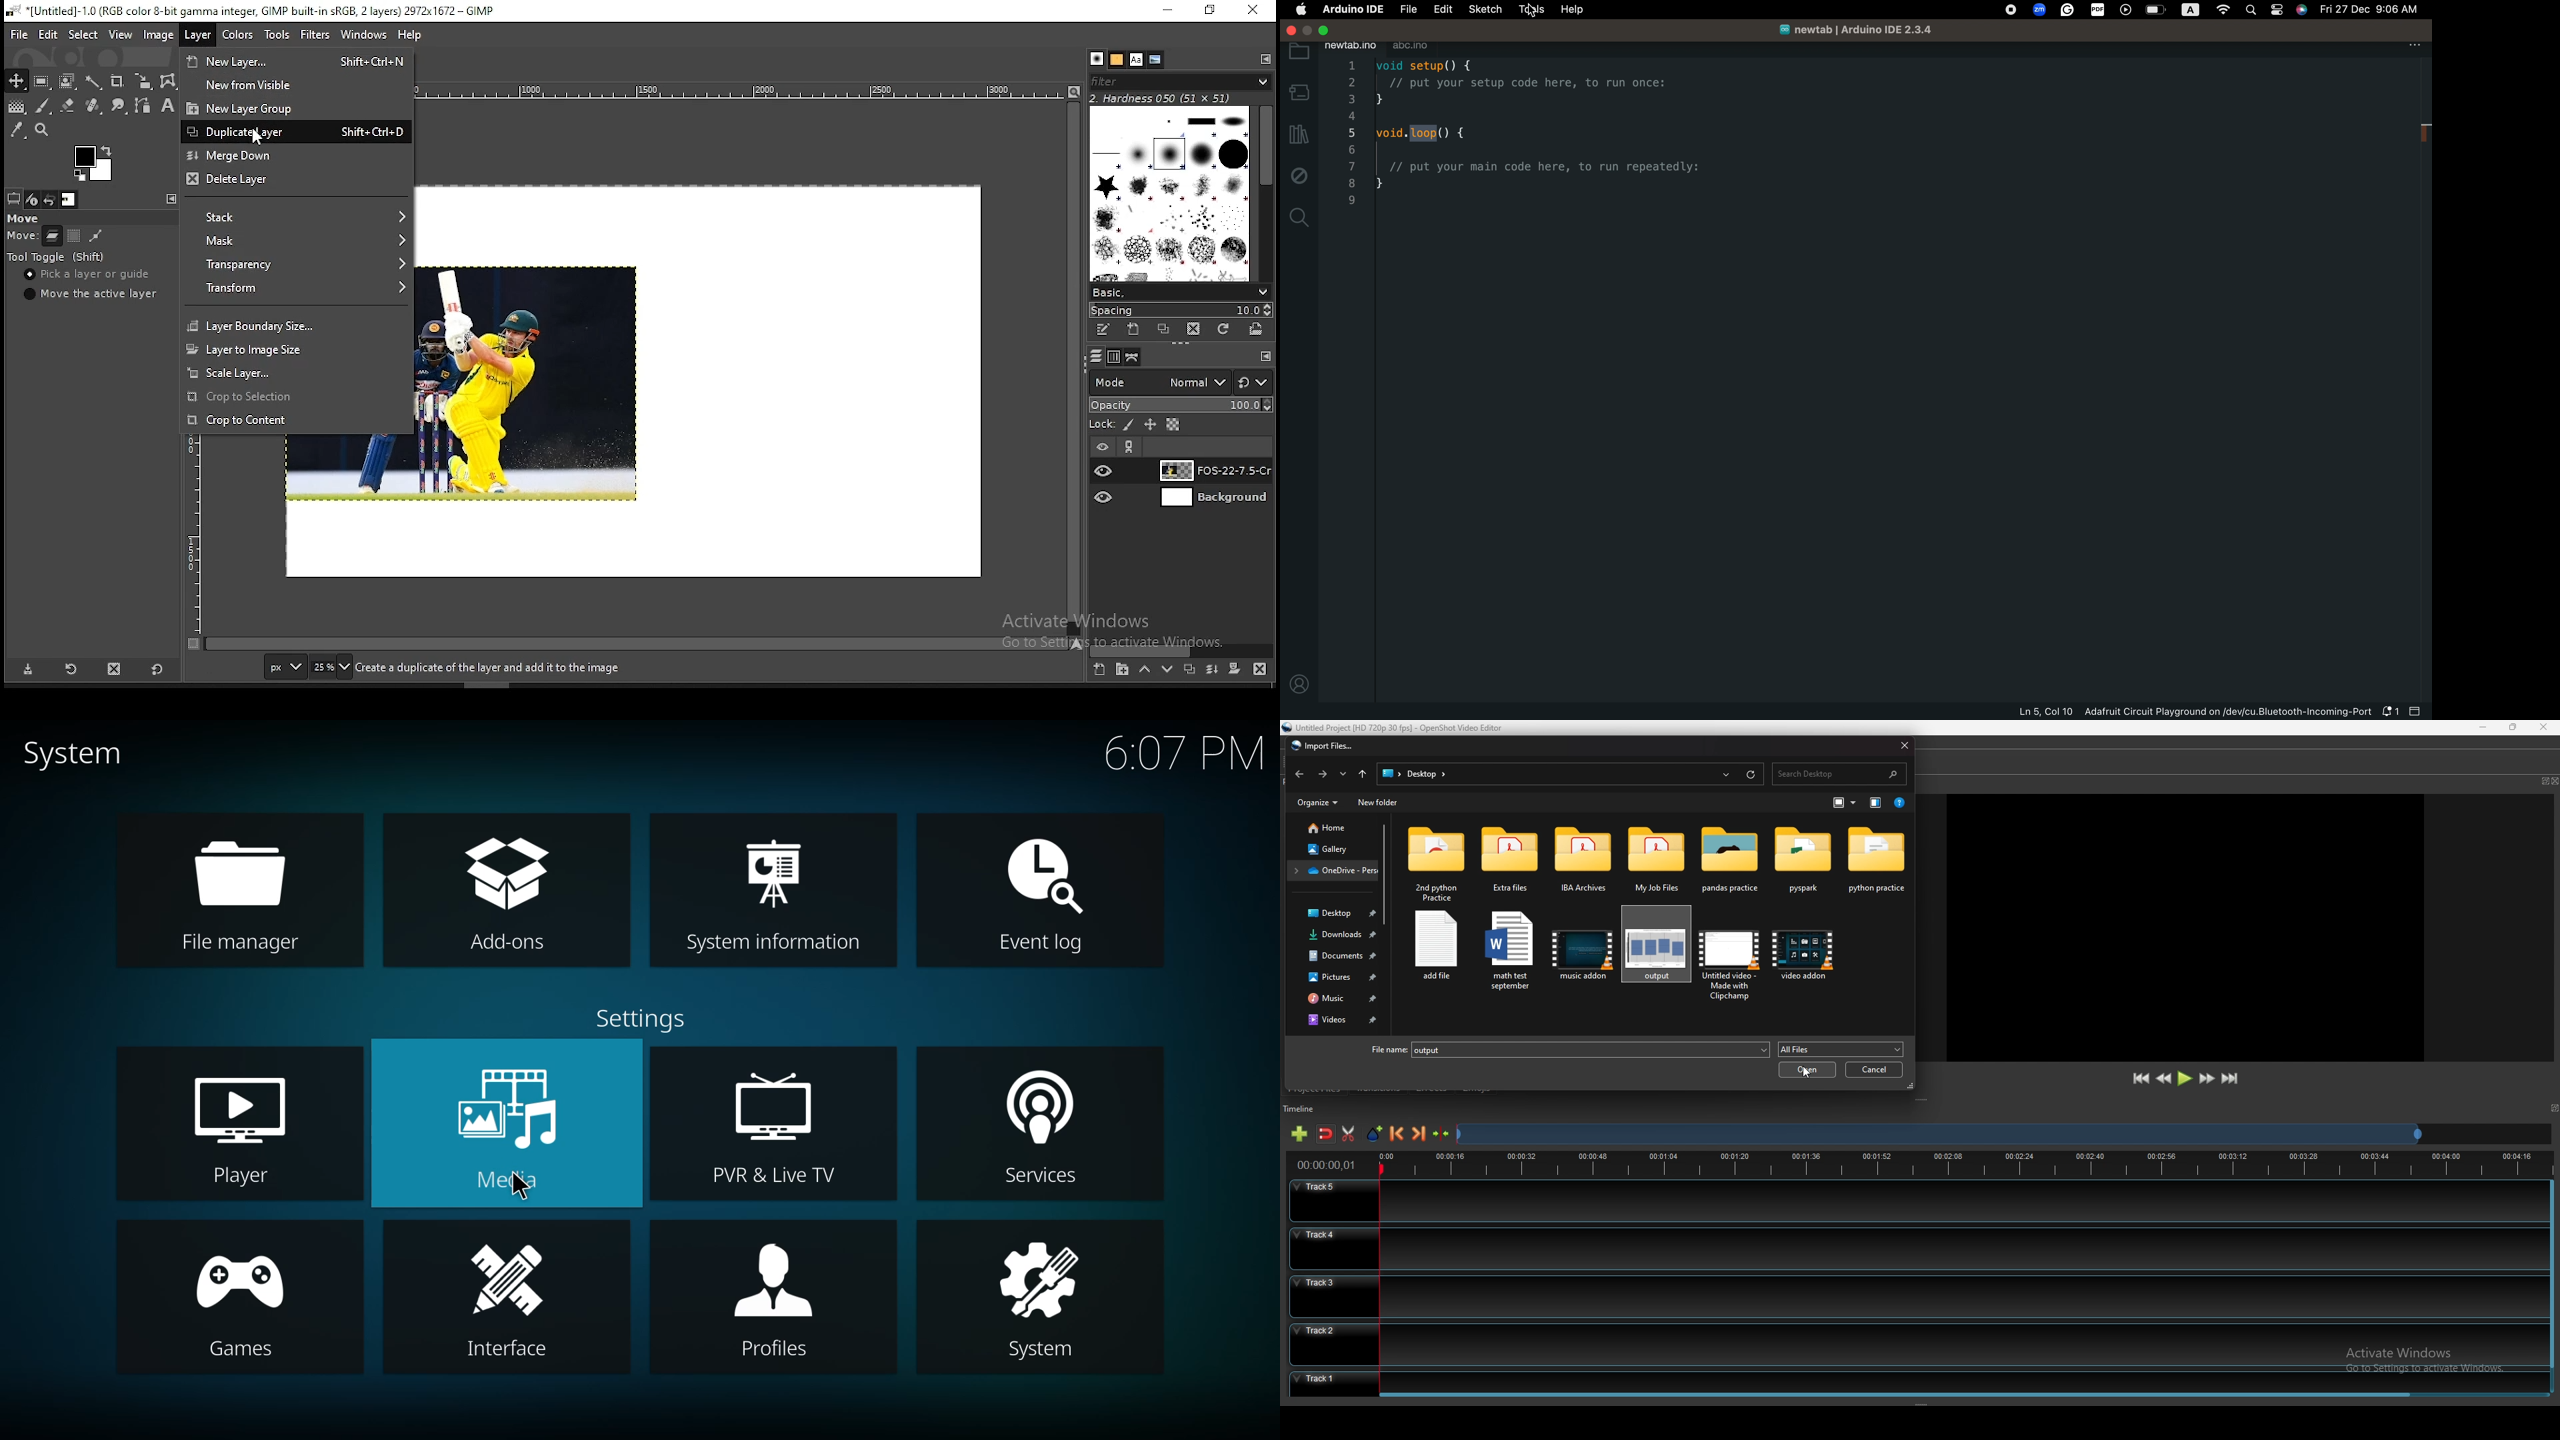 The width and height of the screenshot is (2576, 1456). What do you see at coordinates (1899, 801) in the screenshot?
I see `help` at bounding box center [1899, 801].